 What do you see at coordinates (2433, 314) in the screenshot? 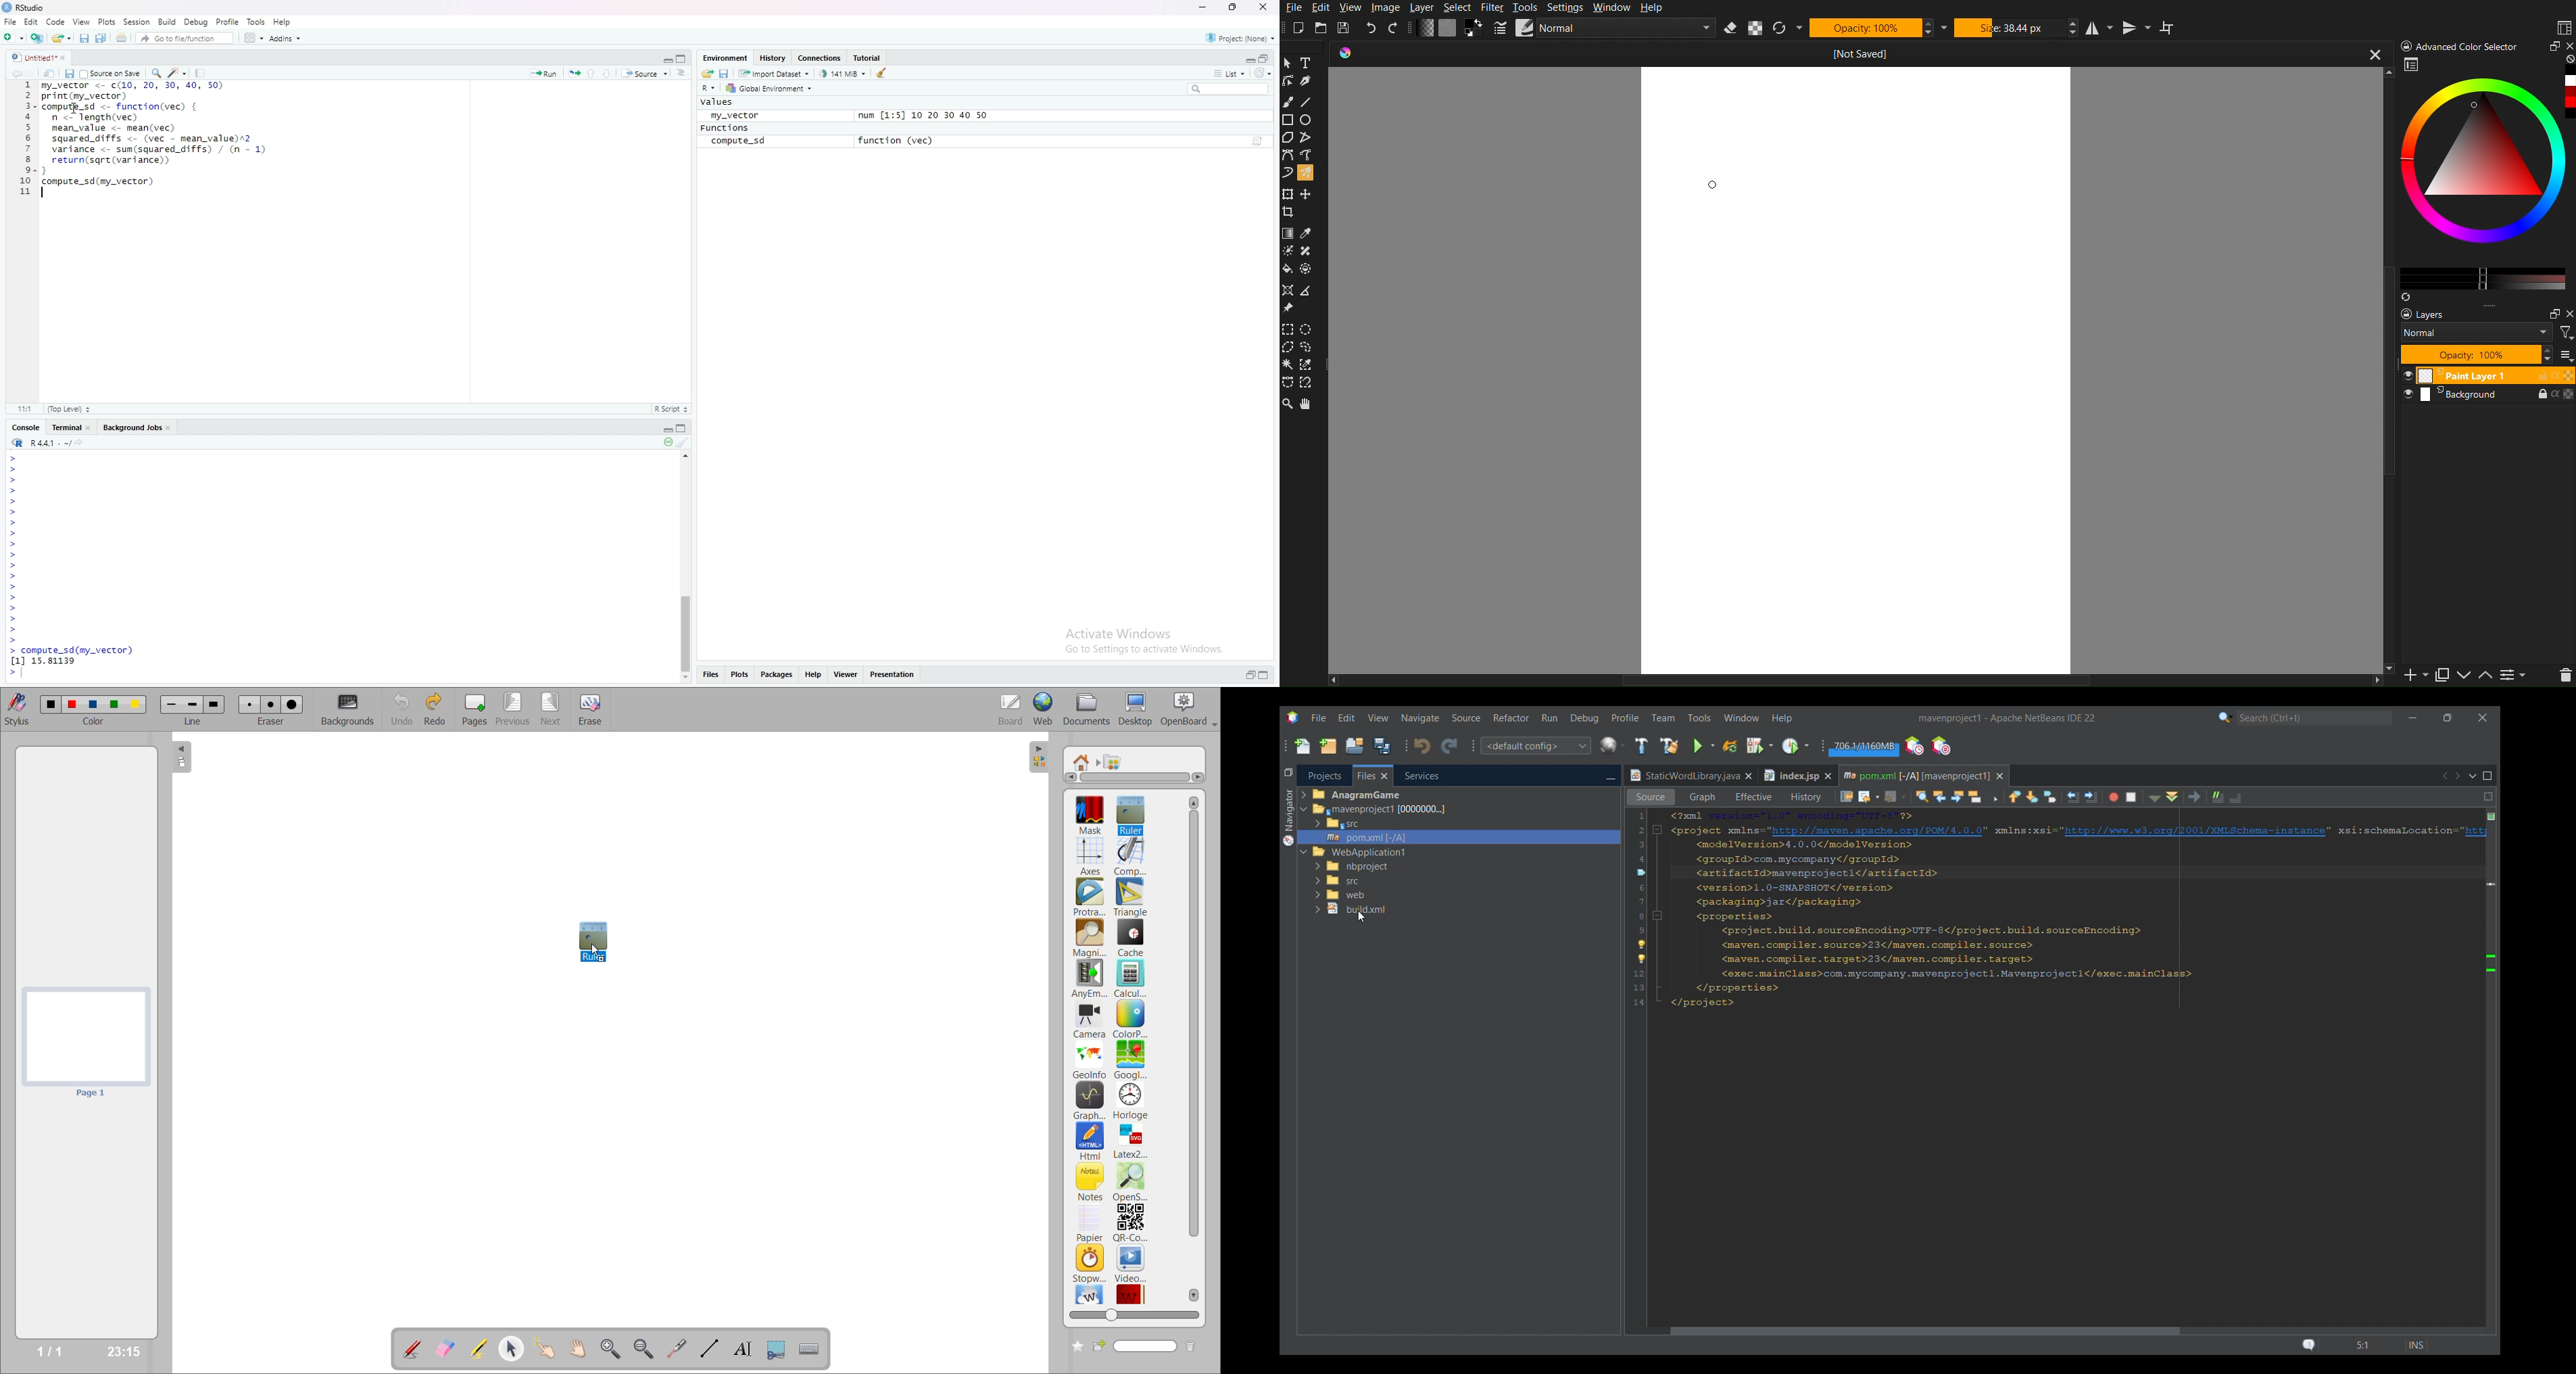
I see `layers` at bounding box center [2433, 314].